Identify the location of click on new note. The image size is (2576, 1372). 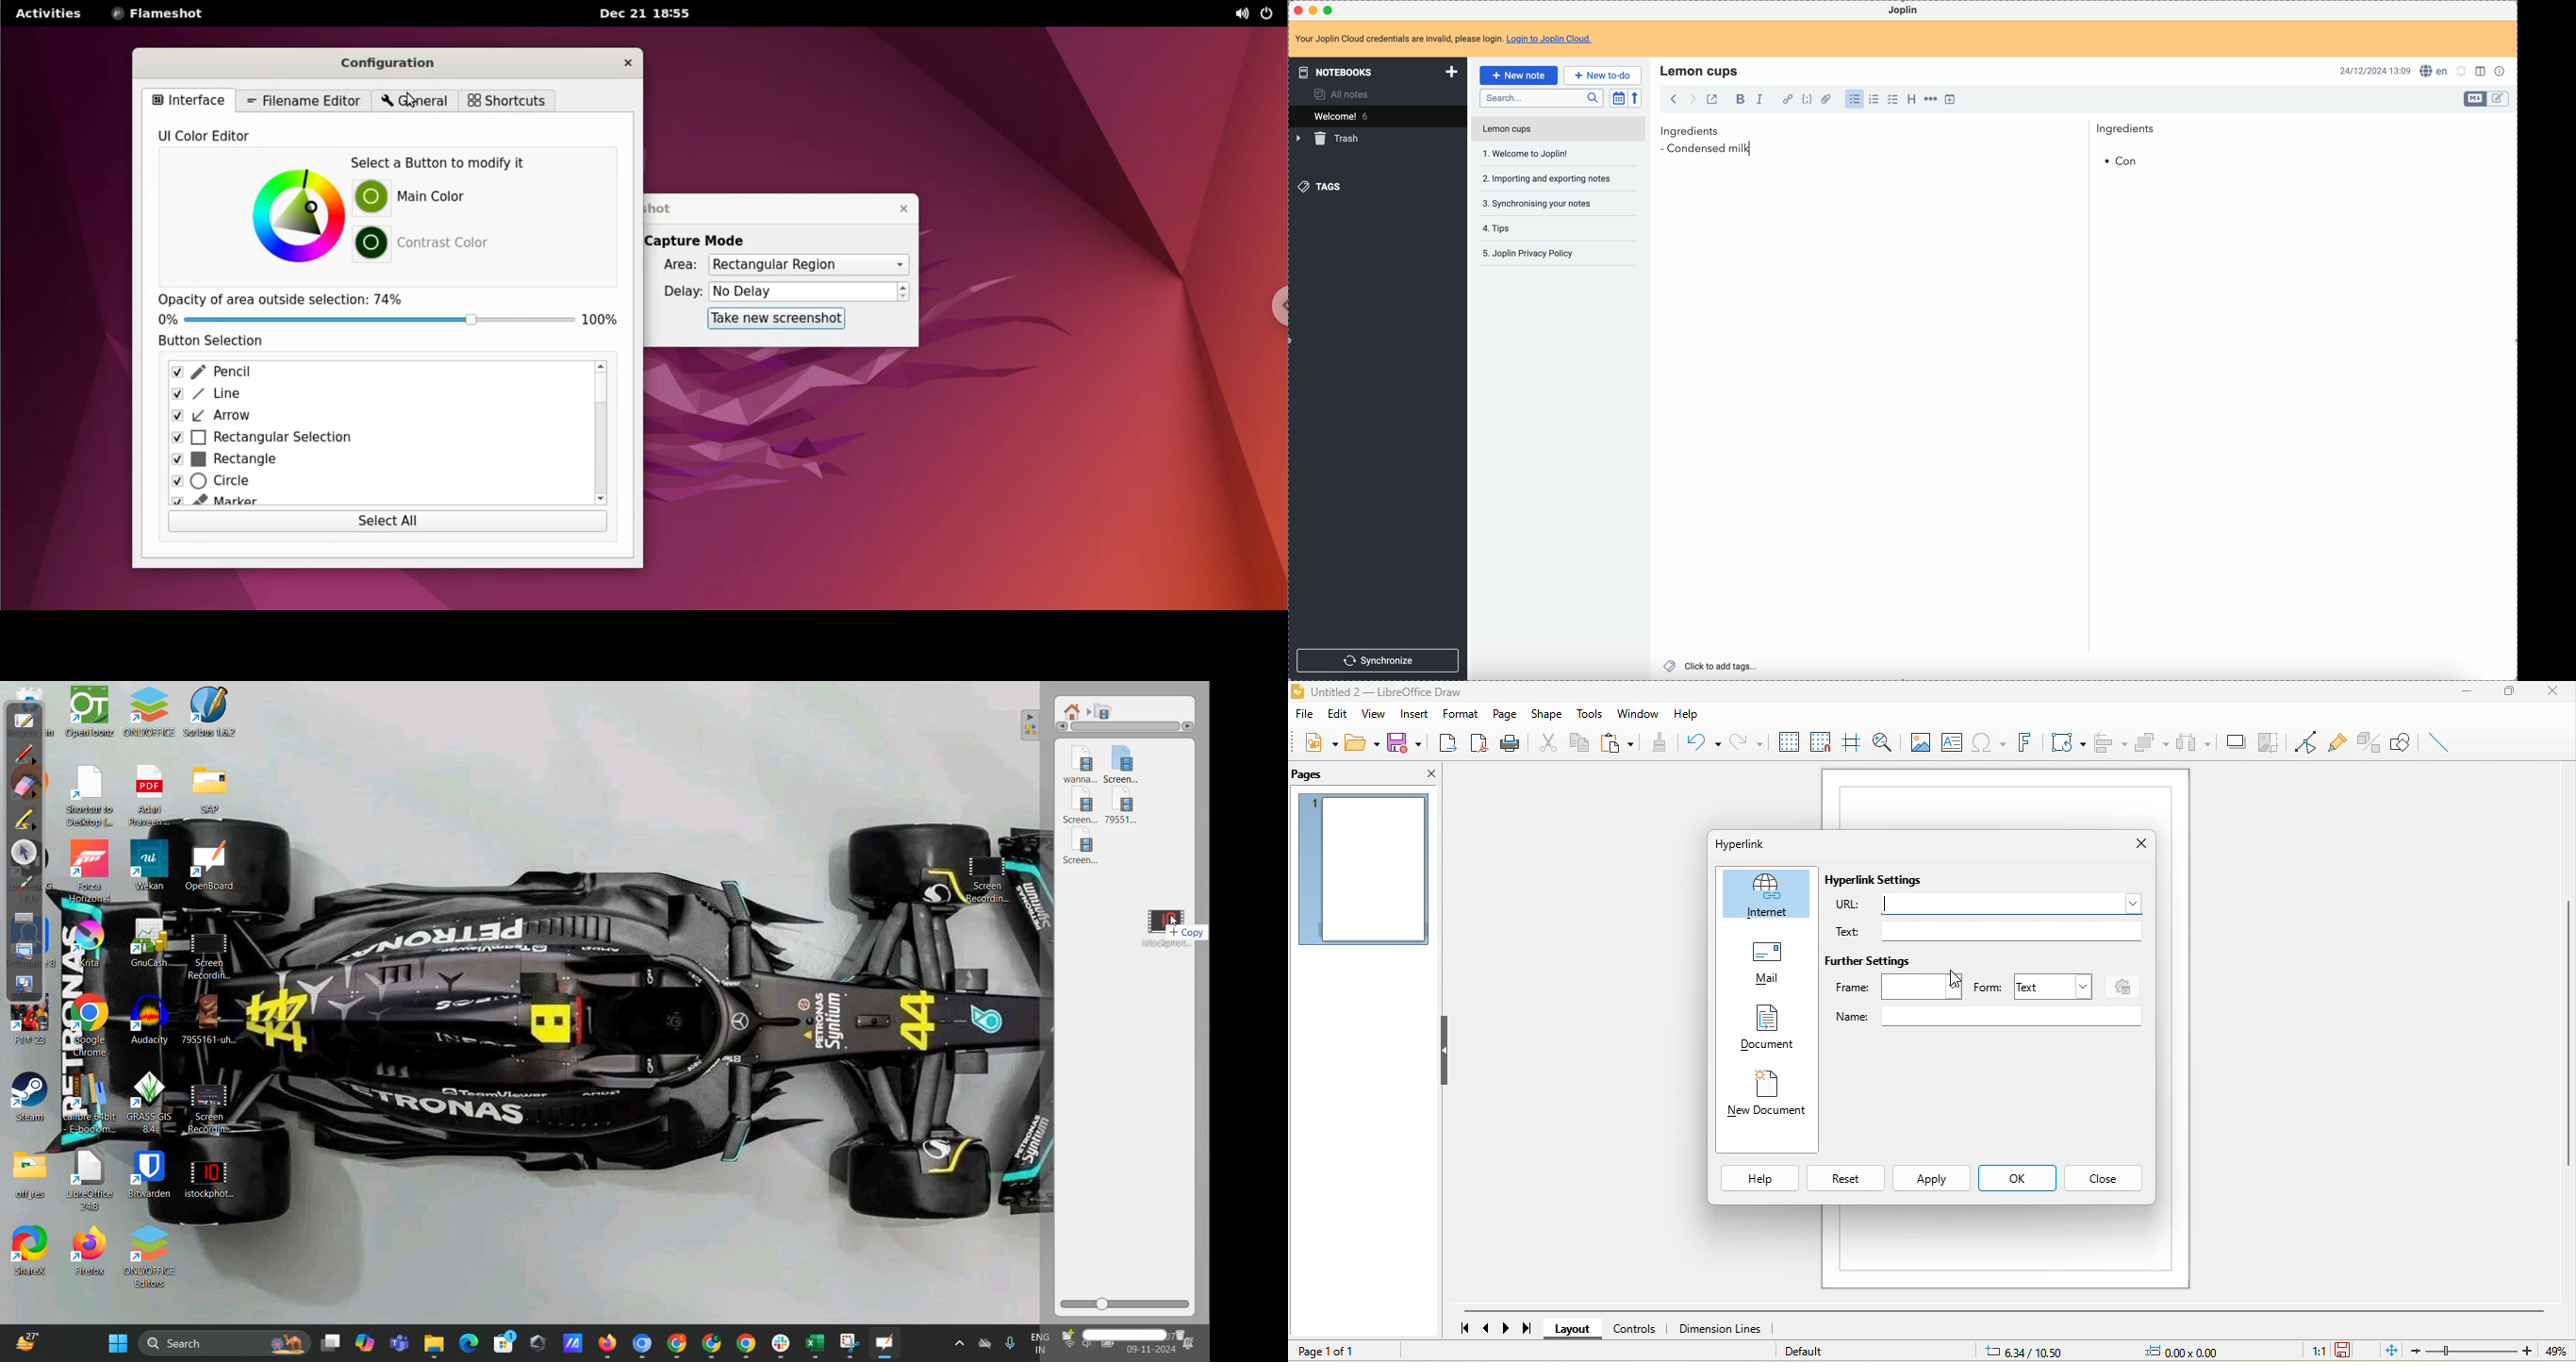
(1518, 75).